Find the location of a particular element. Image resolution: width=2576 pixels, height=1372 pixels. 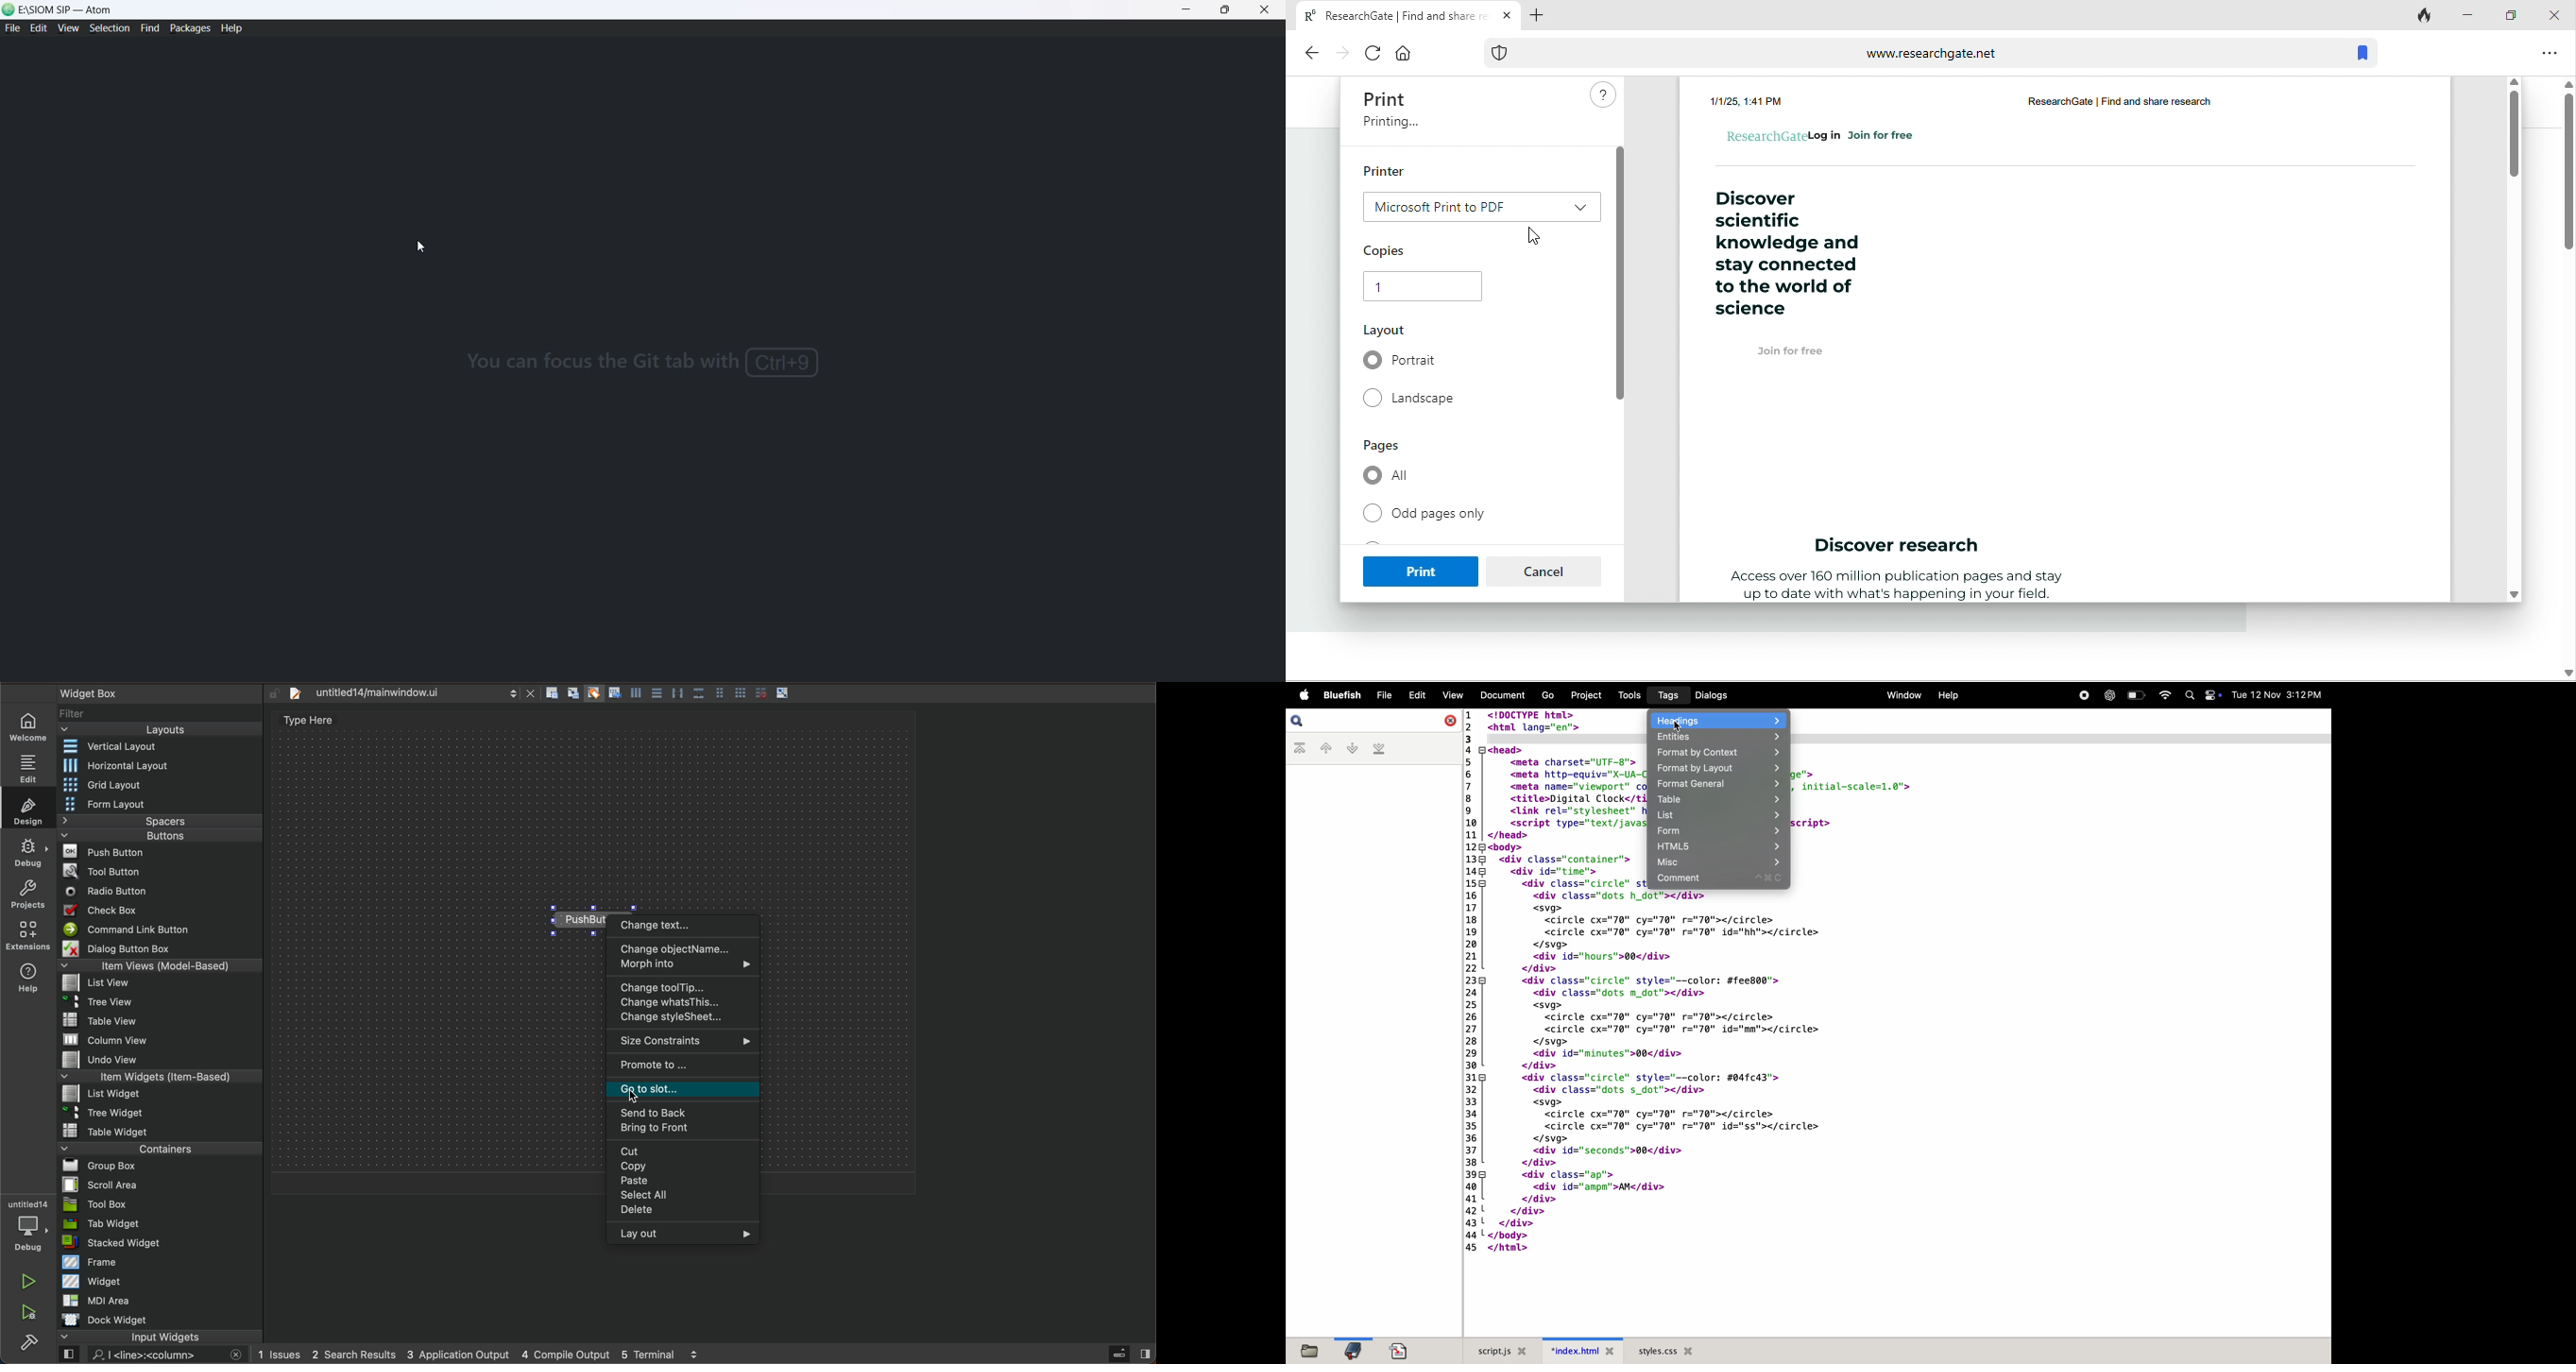

mdi area is located at coordinates (161, 1303).